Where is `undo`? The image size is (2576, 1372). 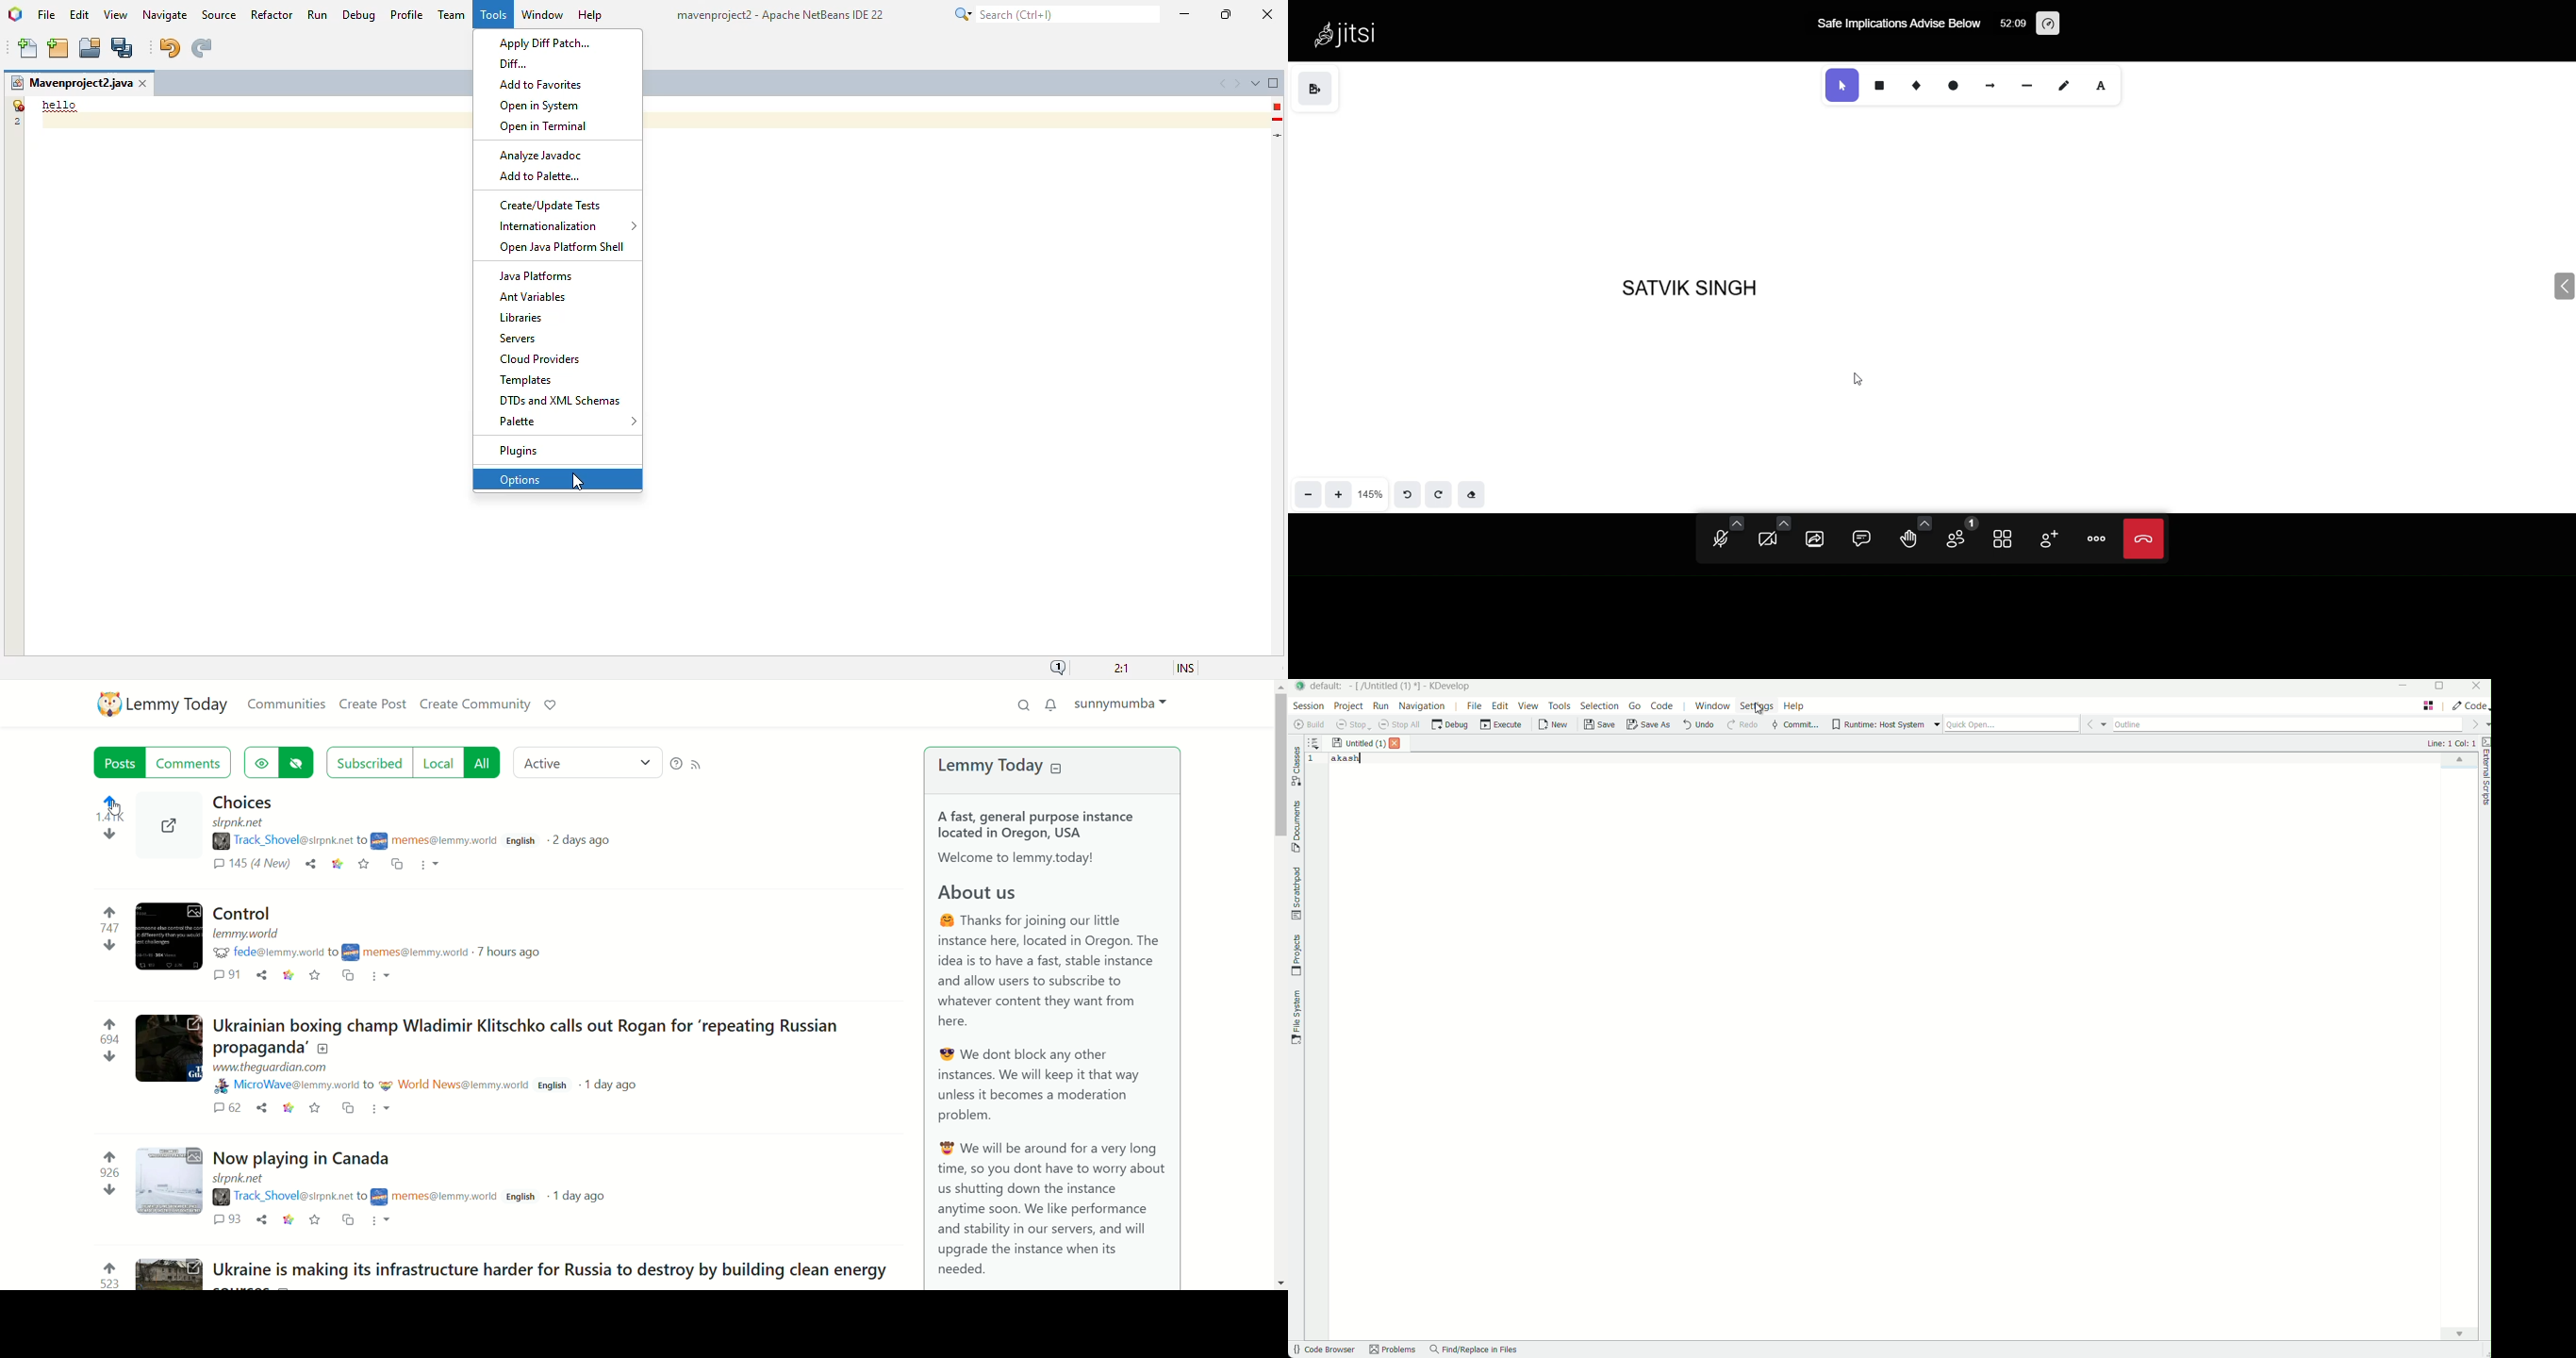
undo is located at coordinates (1405, 493).